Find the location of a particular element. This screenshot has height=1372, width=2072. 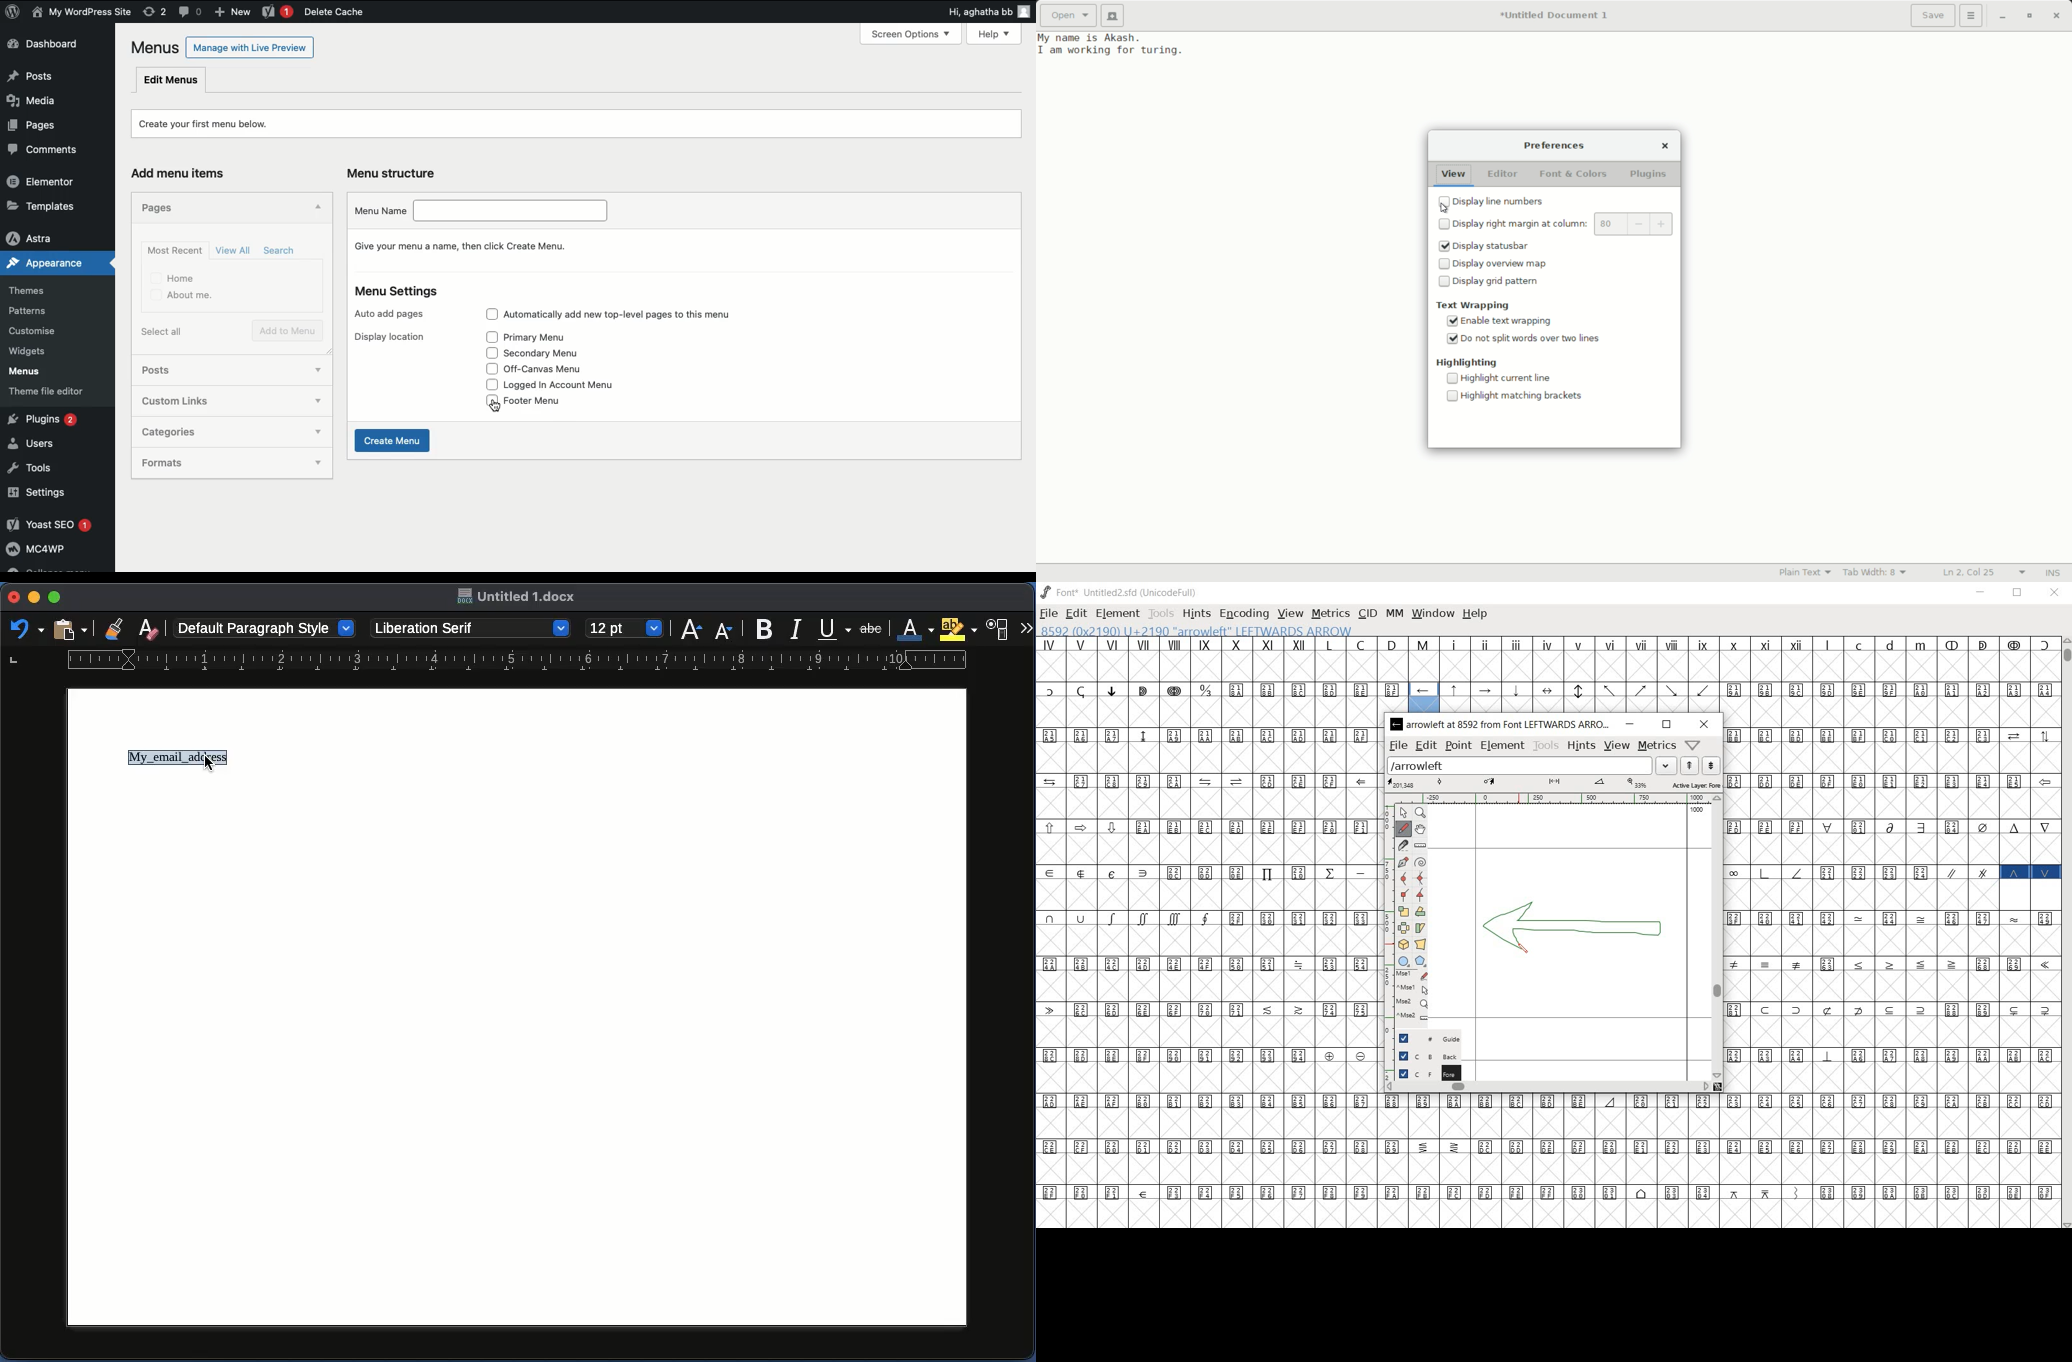

Footer menu is located at coordinates (541, 404).